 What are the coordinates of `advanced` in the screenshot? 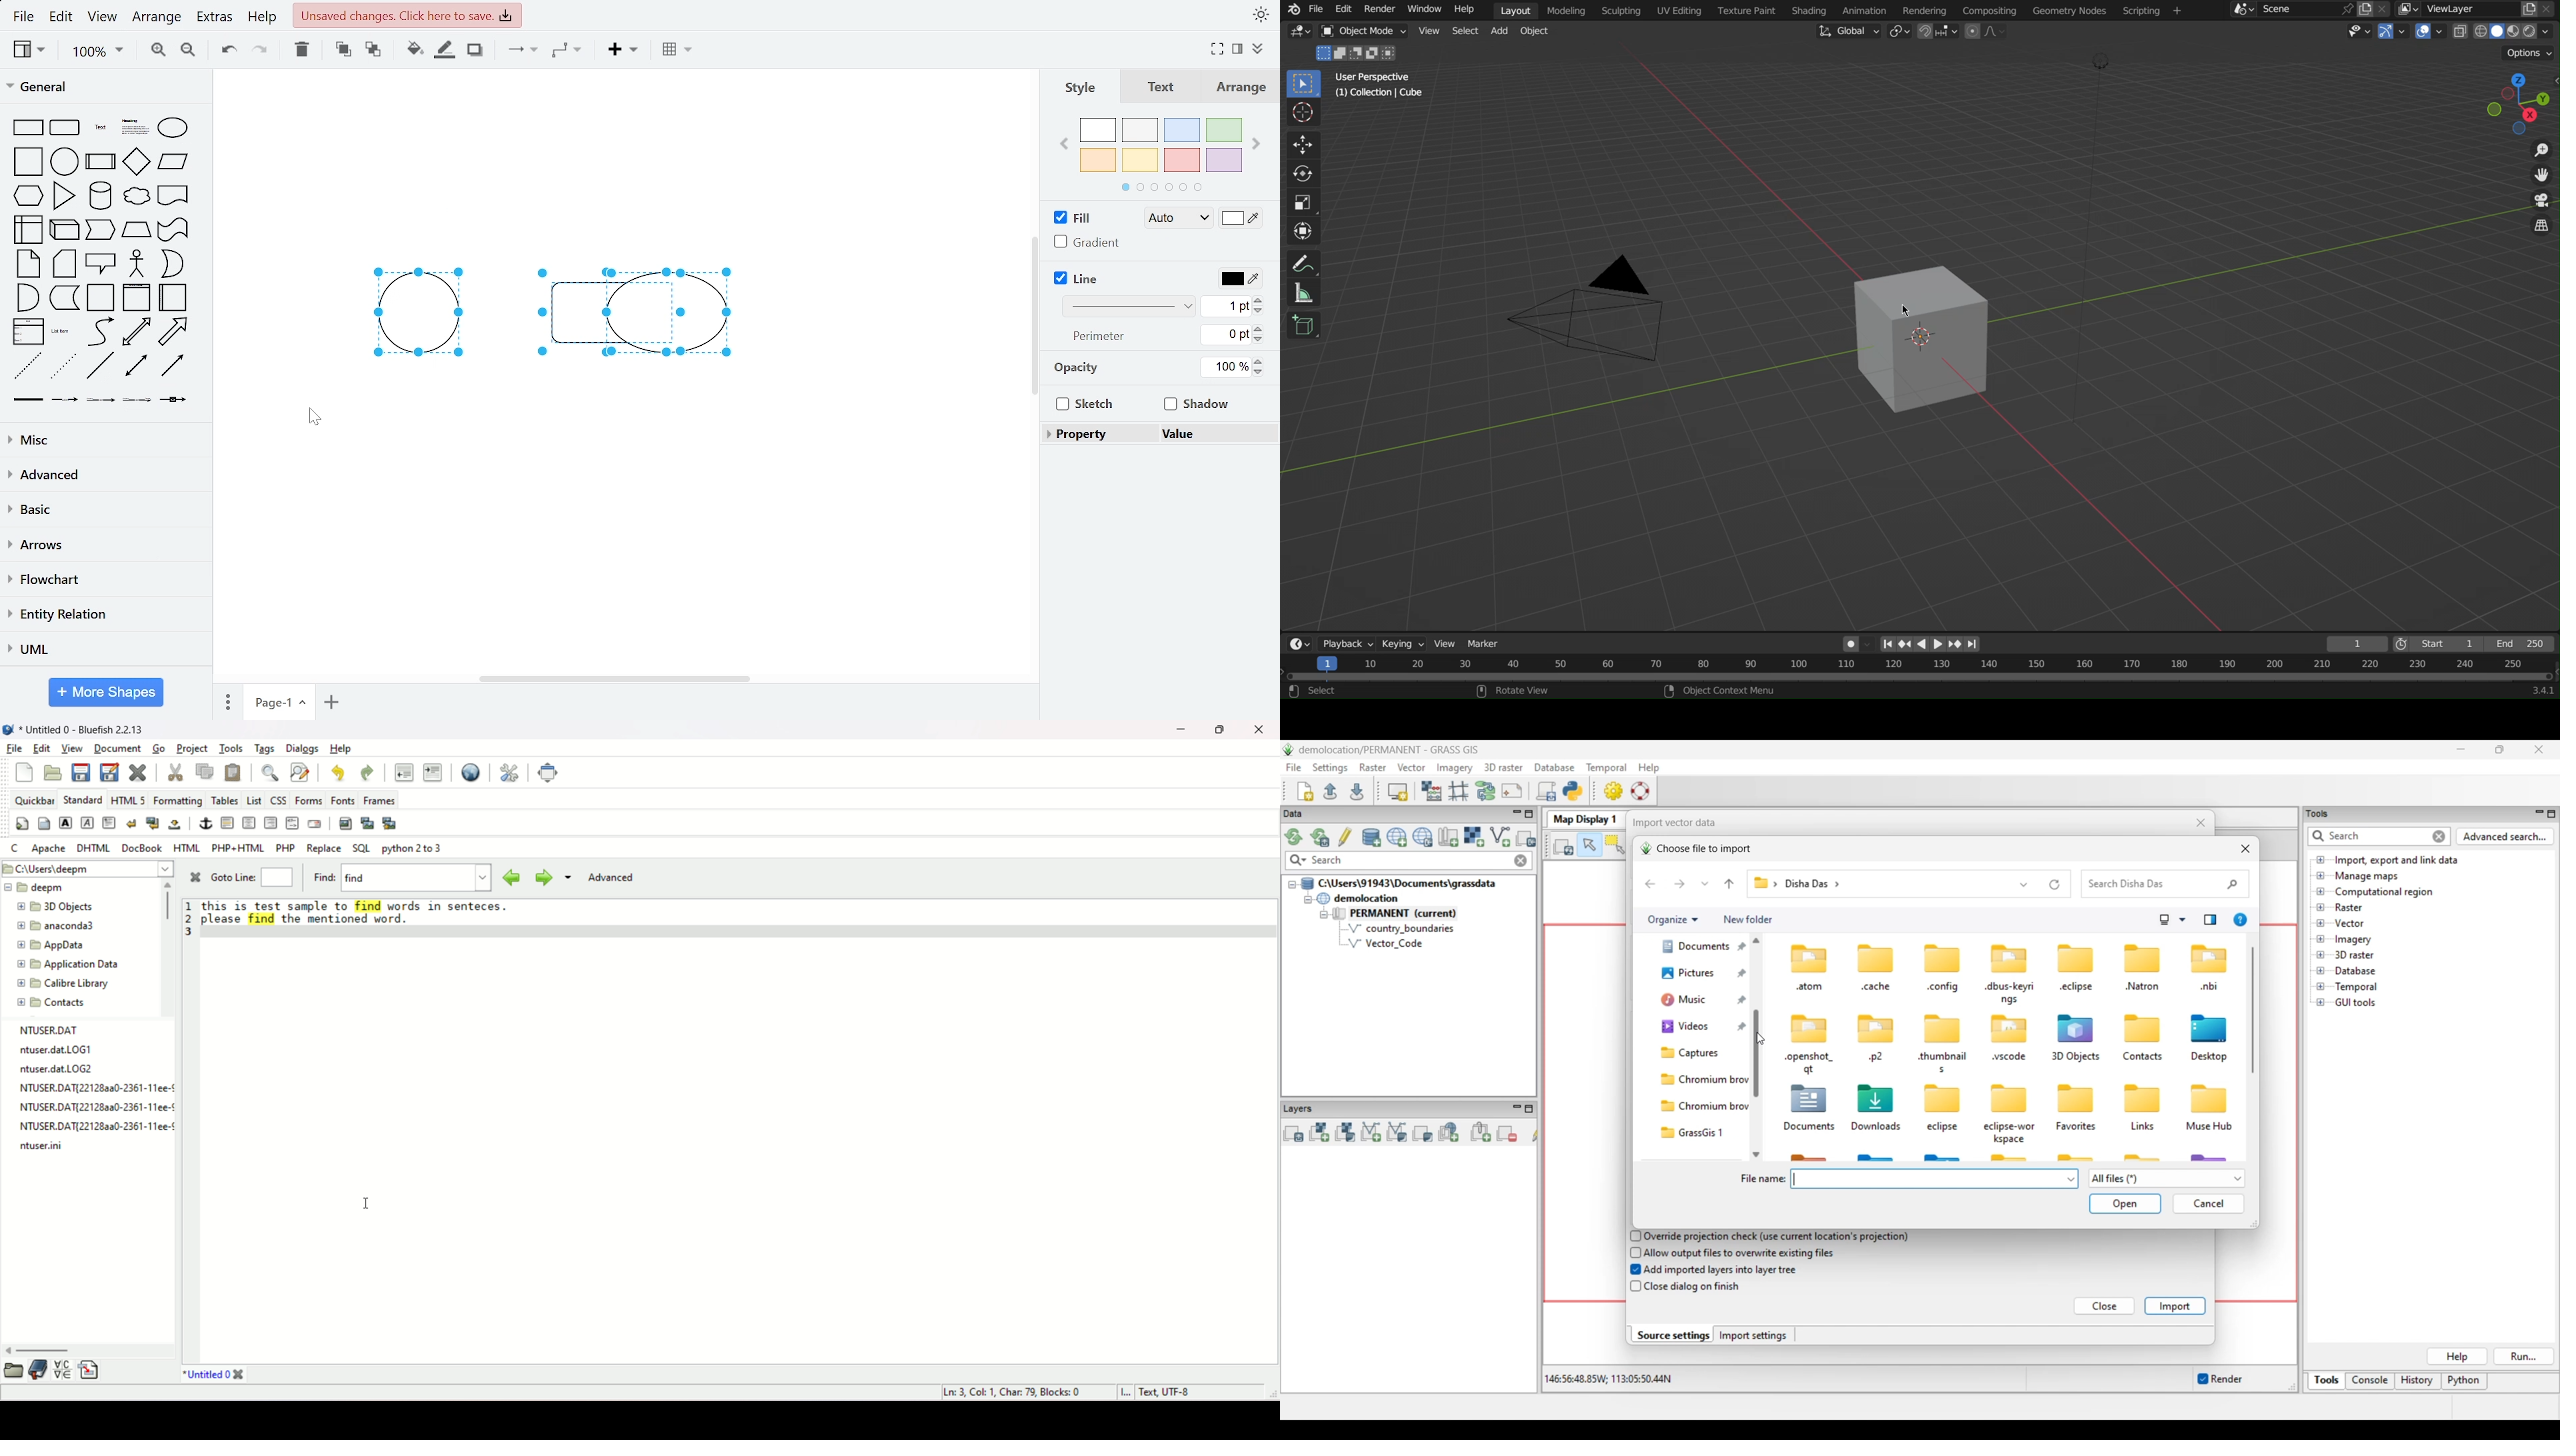 It's located at (102, 475).